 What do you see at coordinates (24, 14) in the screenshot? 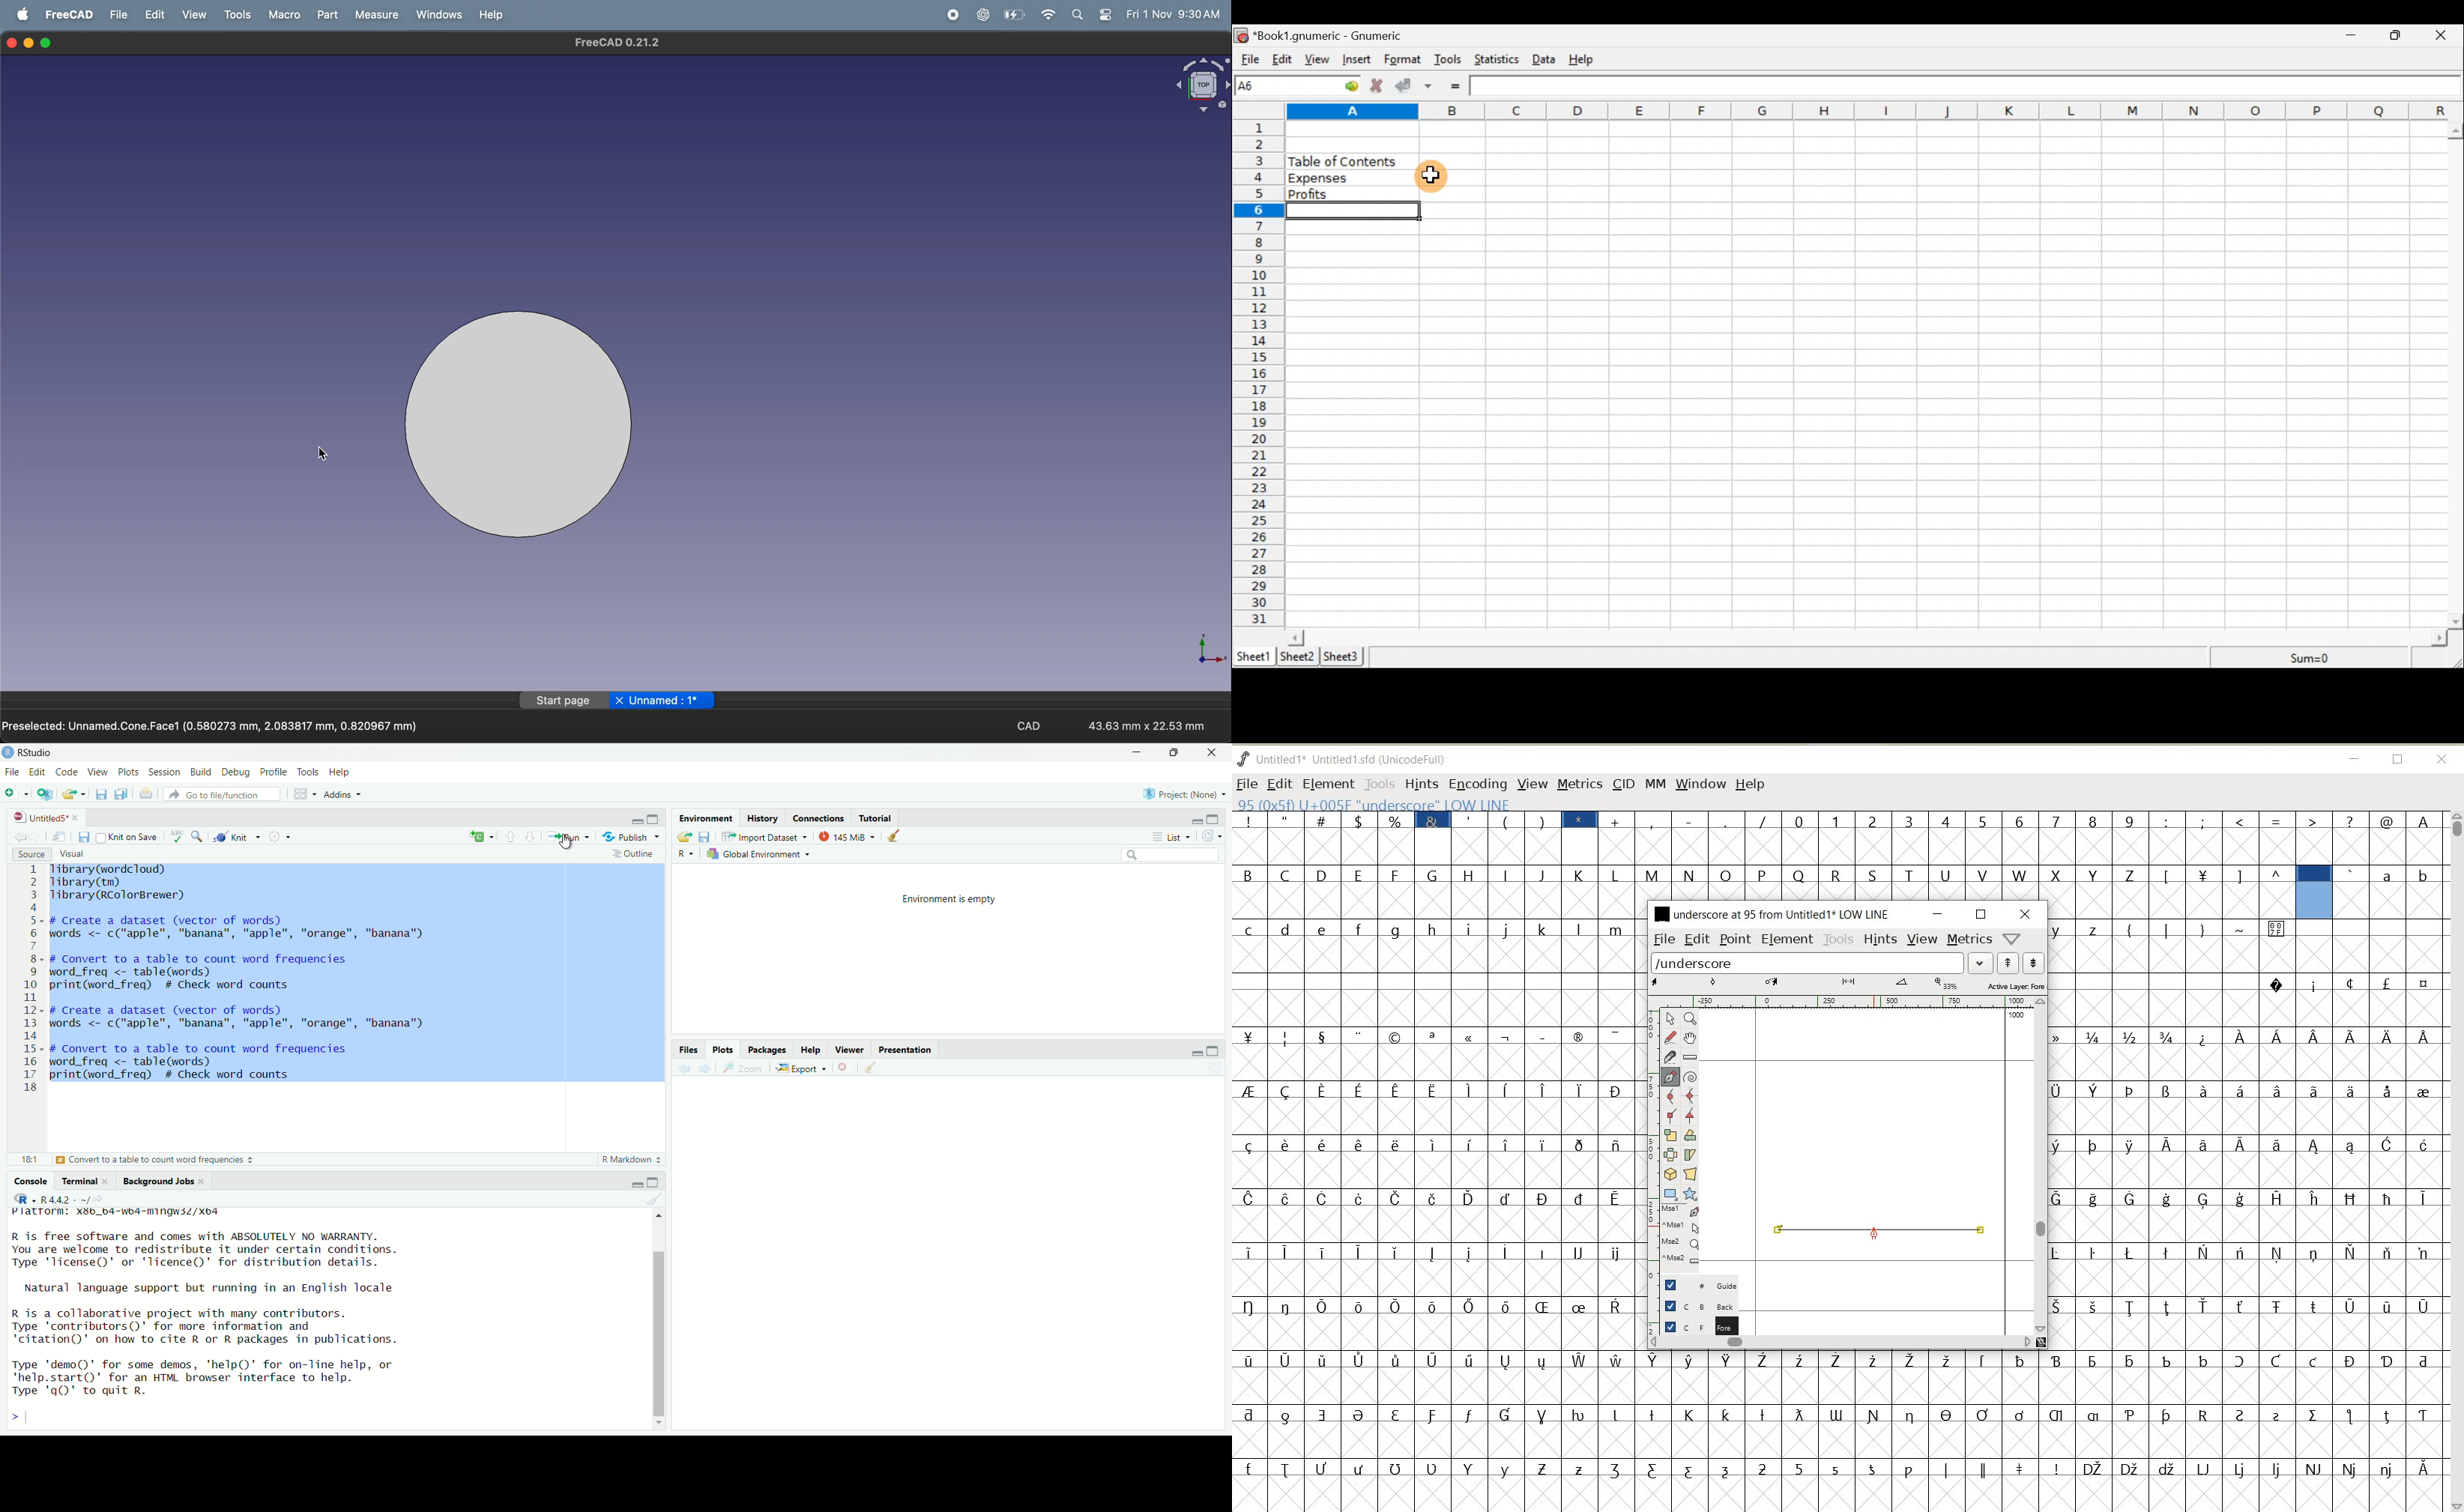
I see `apple menu` at bounding box center [24, 14].